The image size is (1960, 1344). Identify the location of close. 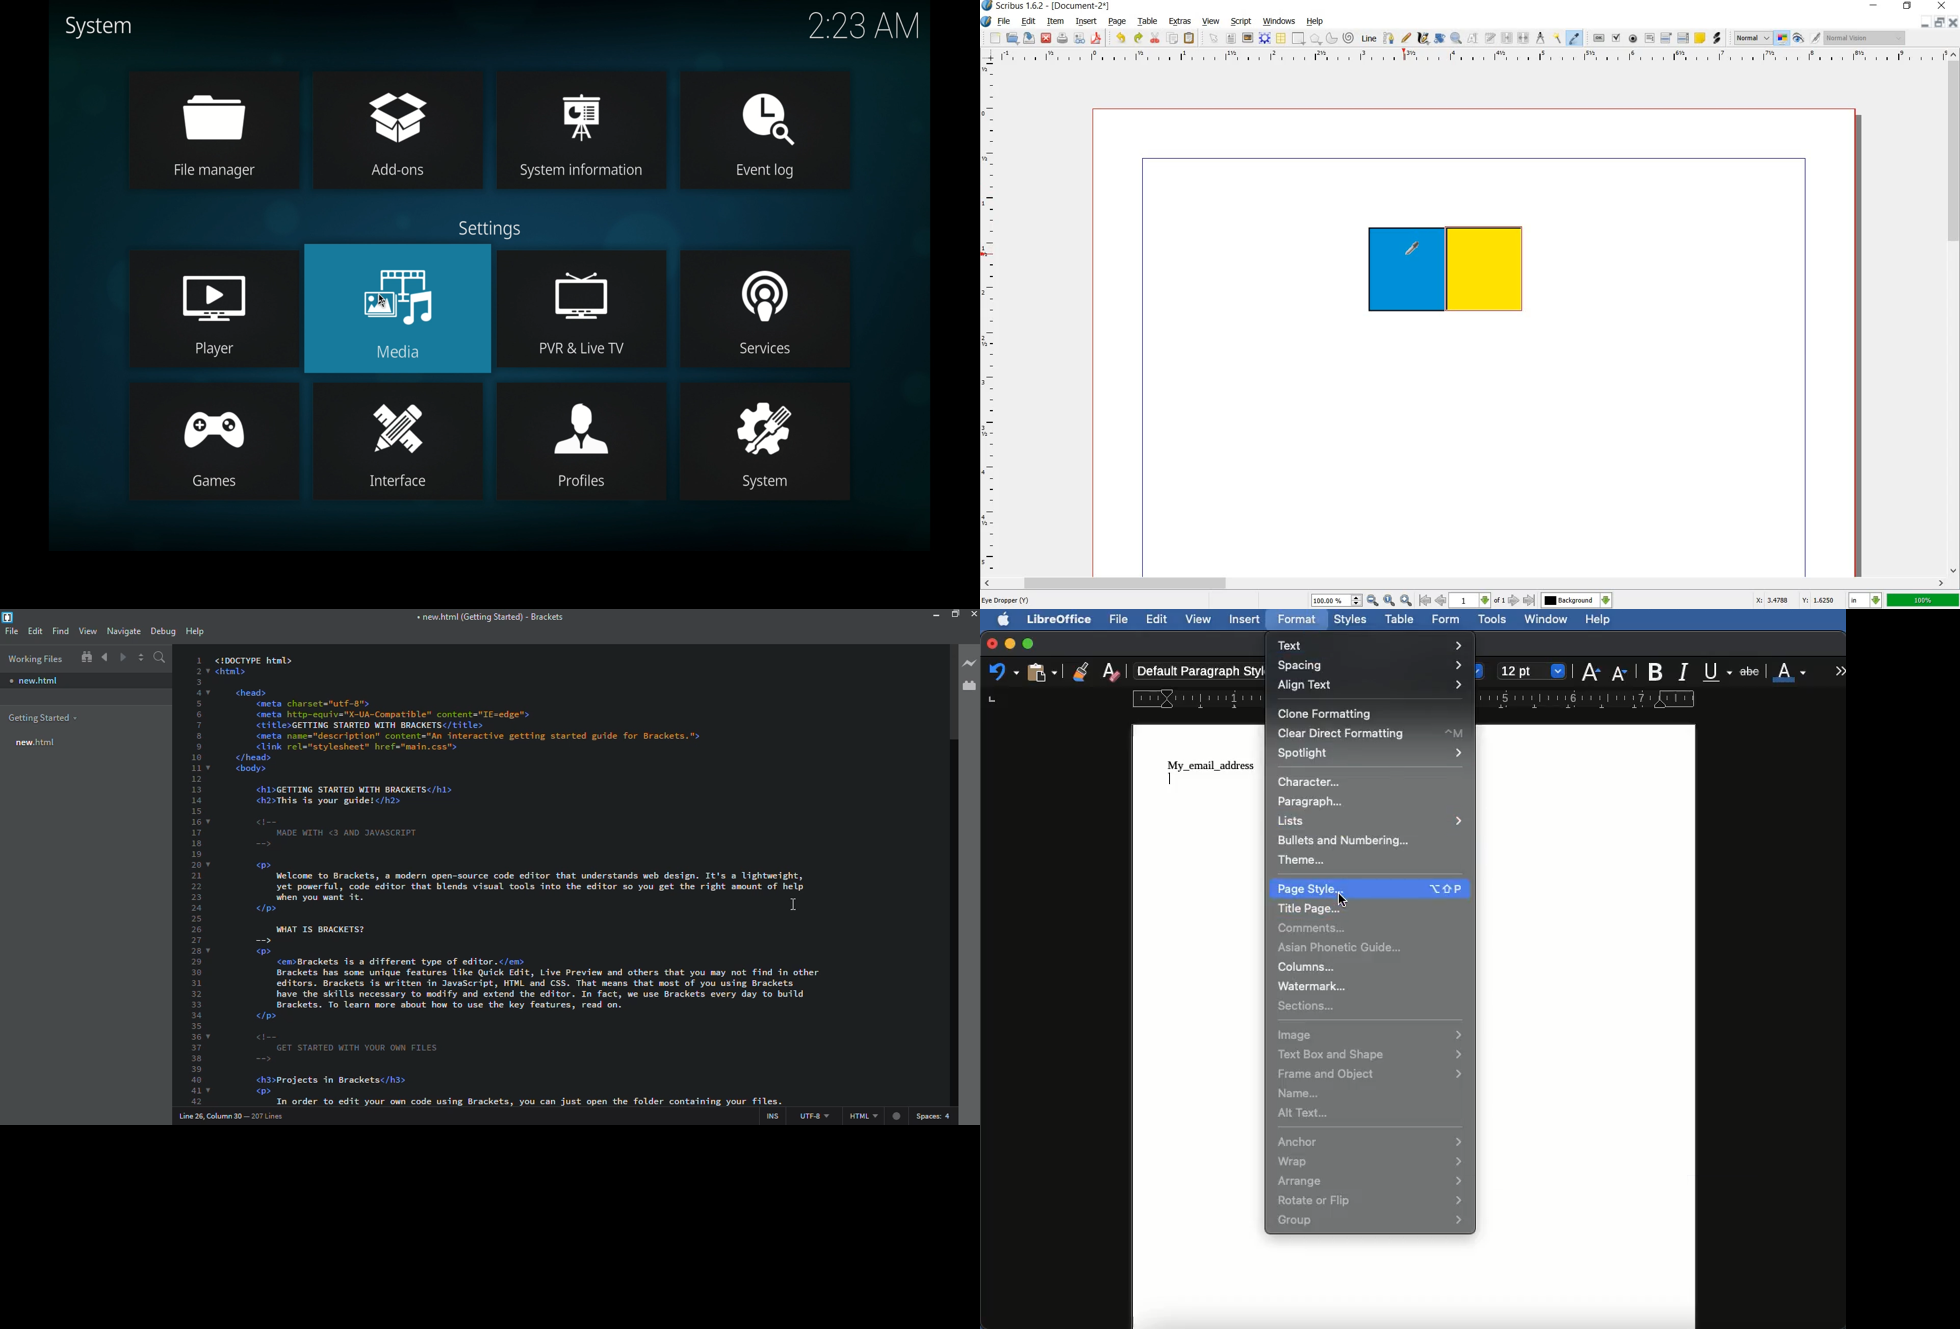
(974, 614).